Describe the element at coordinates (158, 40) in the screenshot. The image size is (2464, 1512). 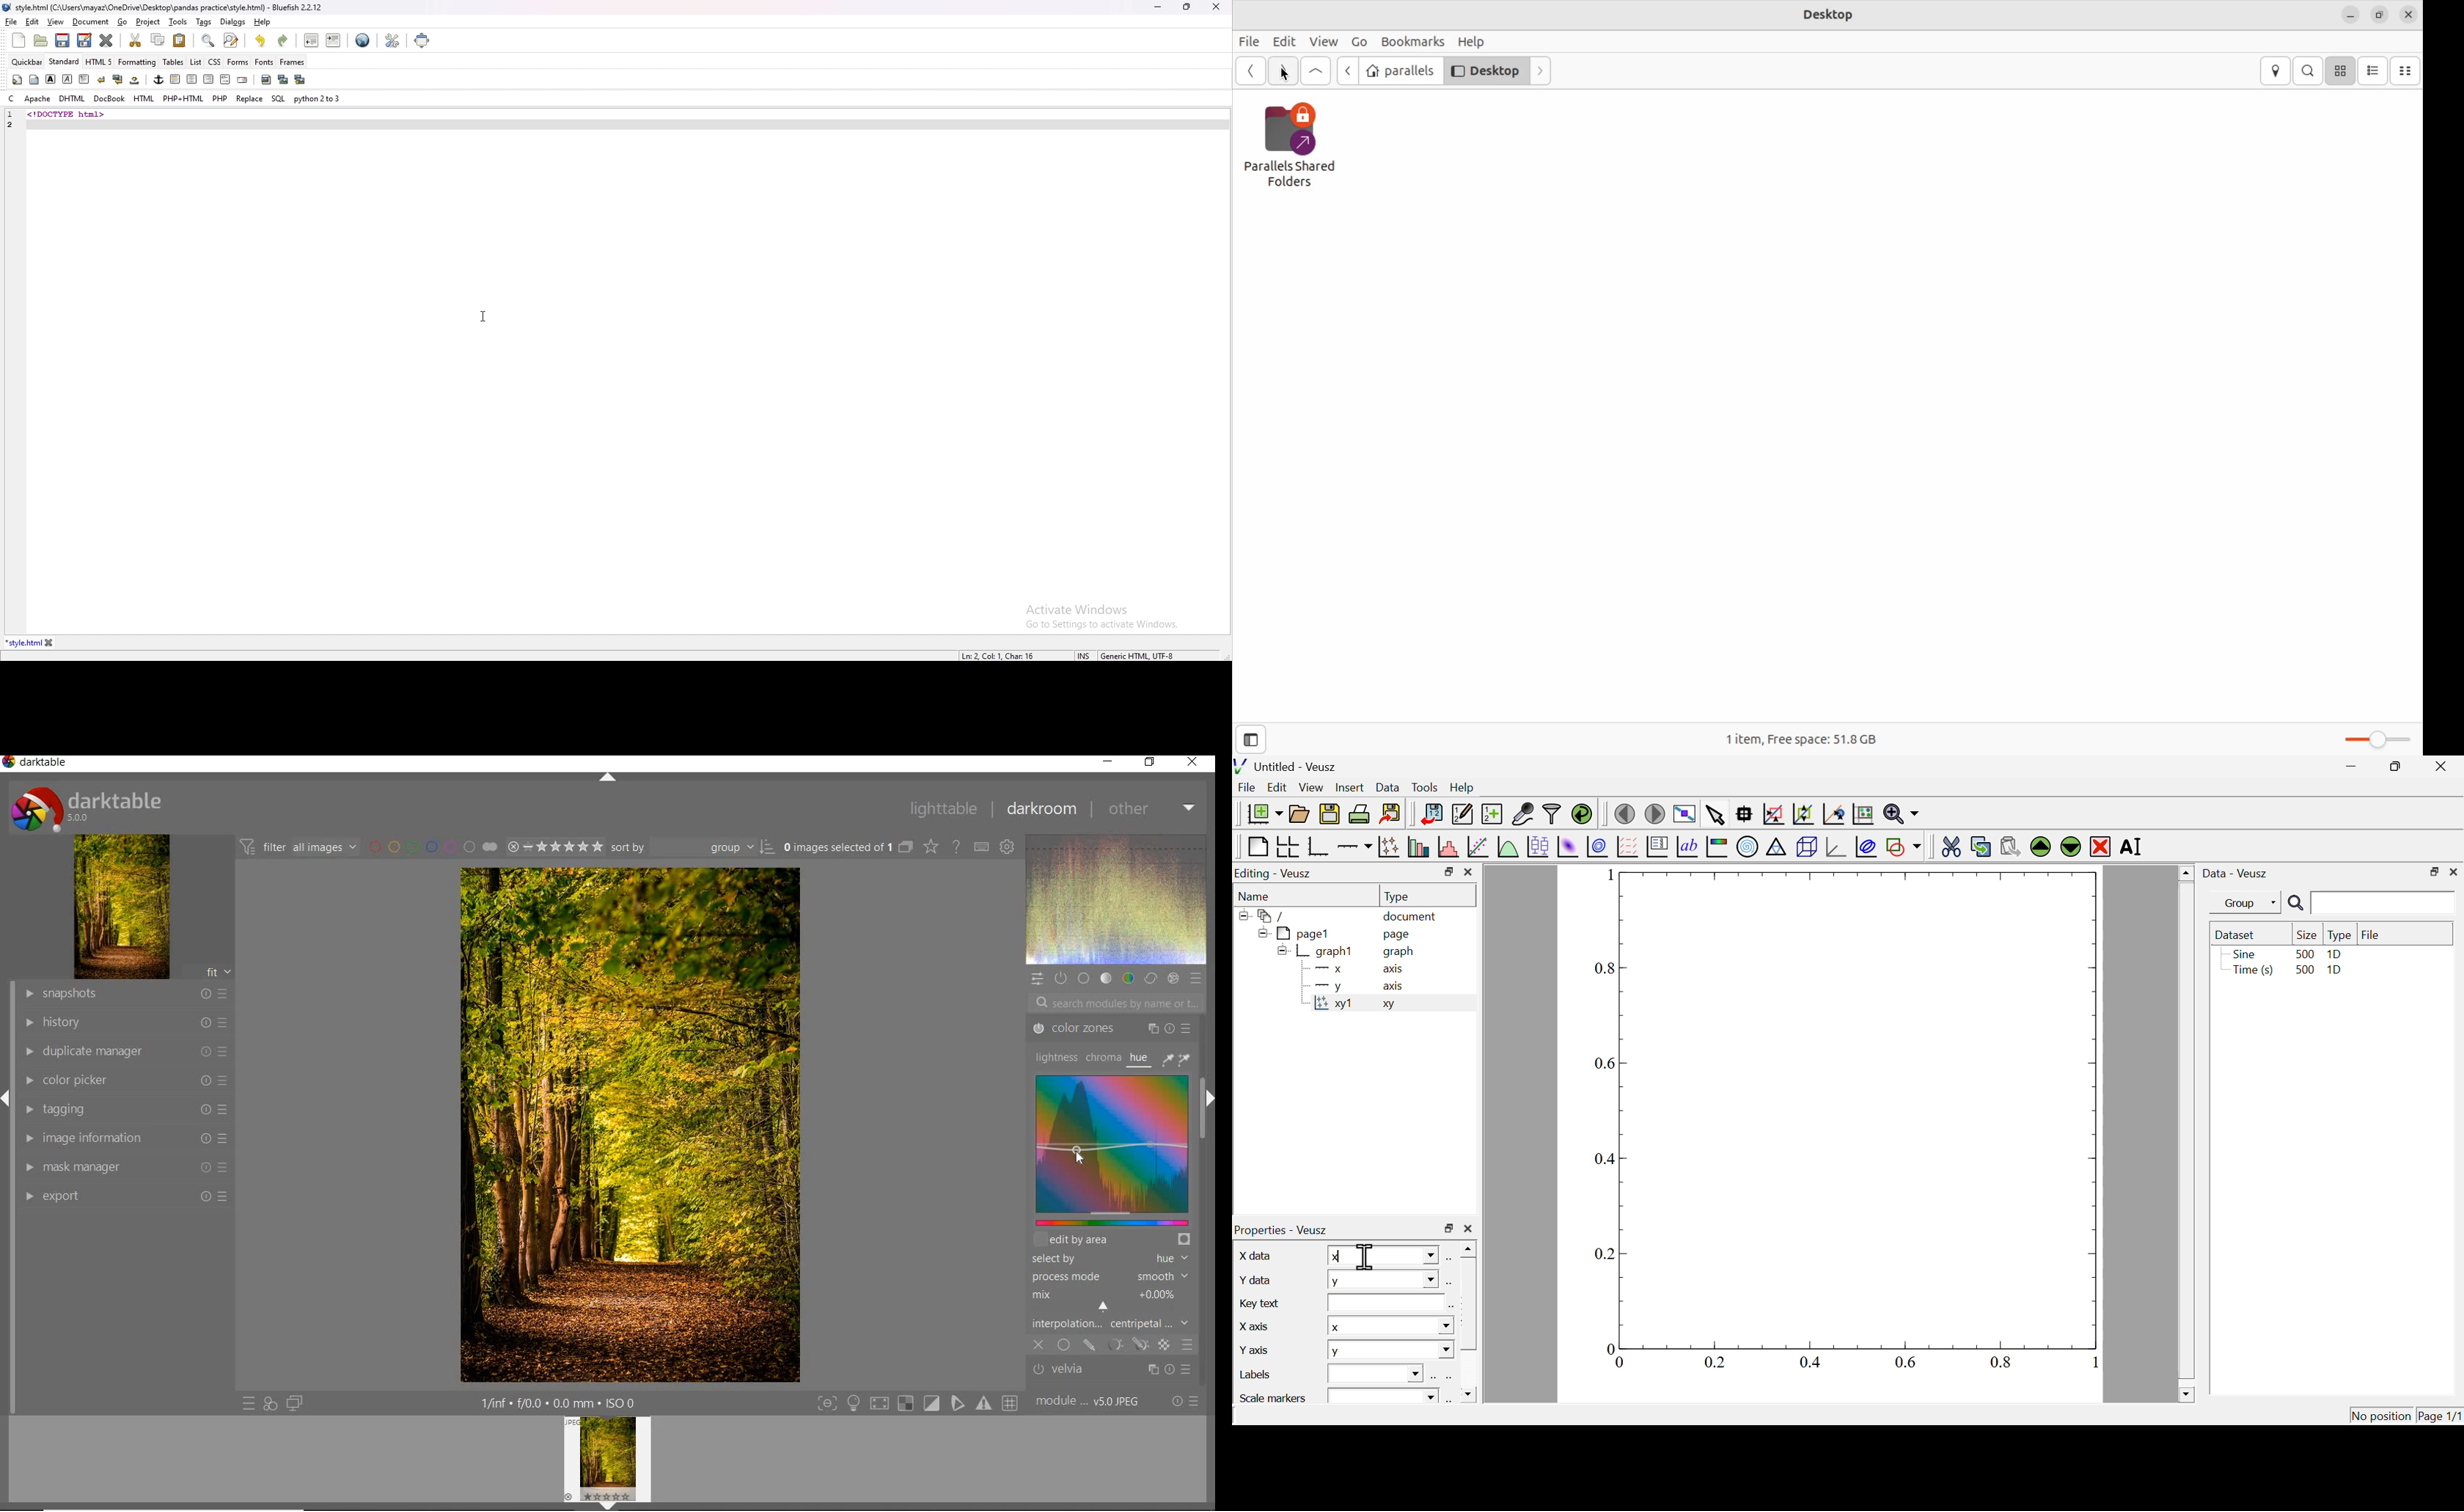
I see `copy` at that location.